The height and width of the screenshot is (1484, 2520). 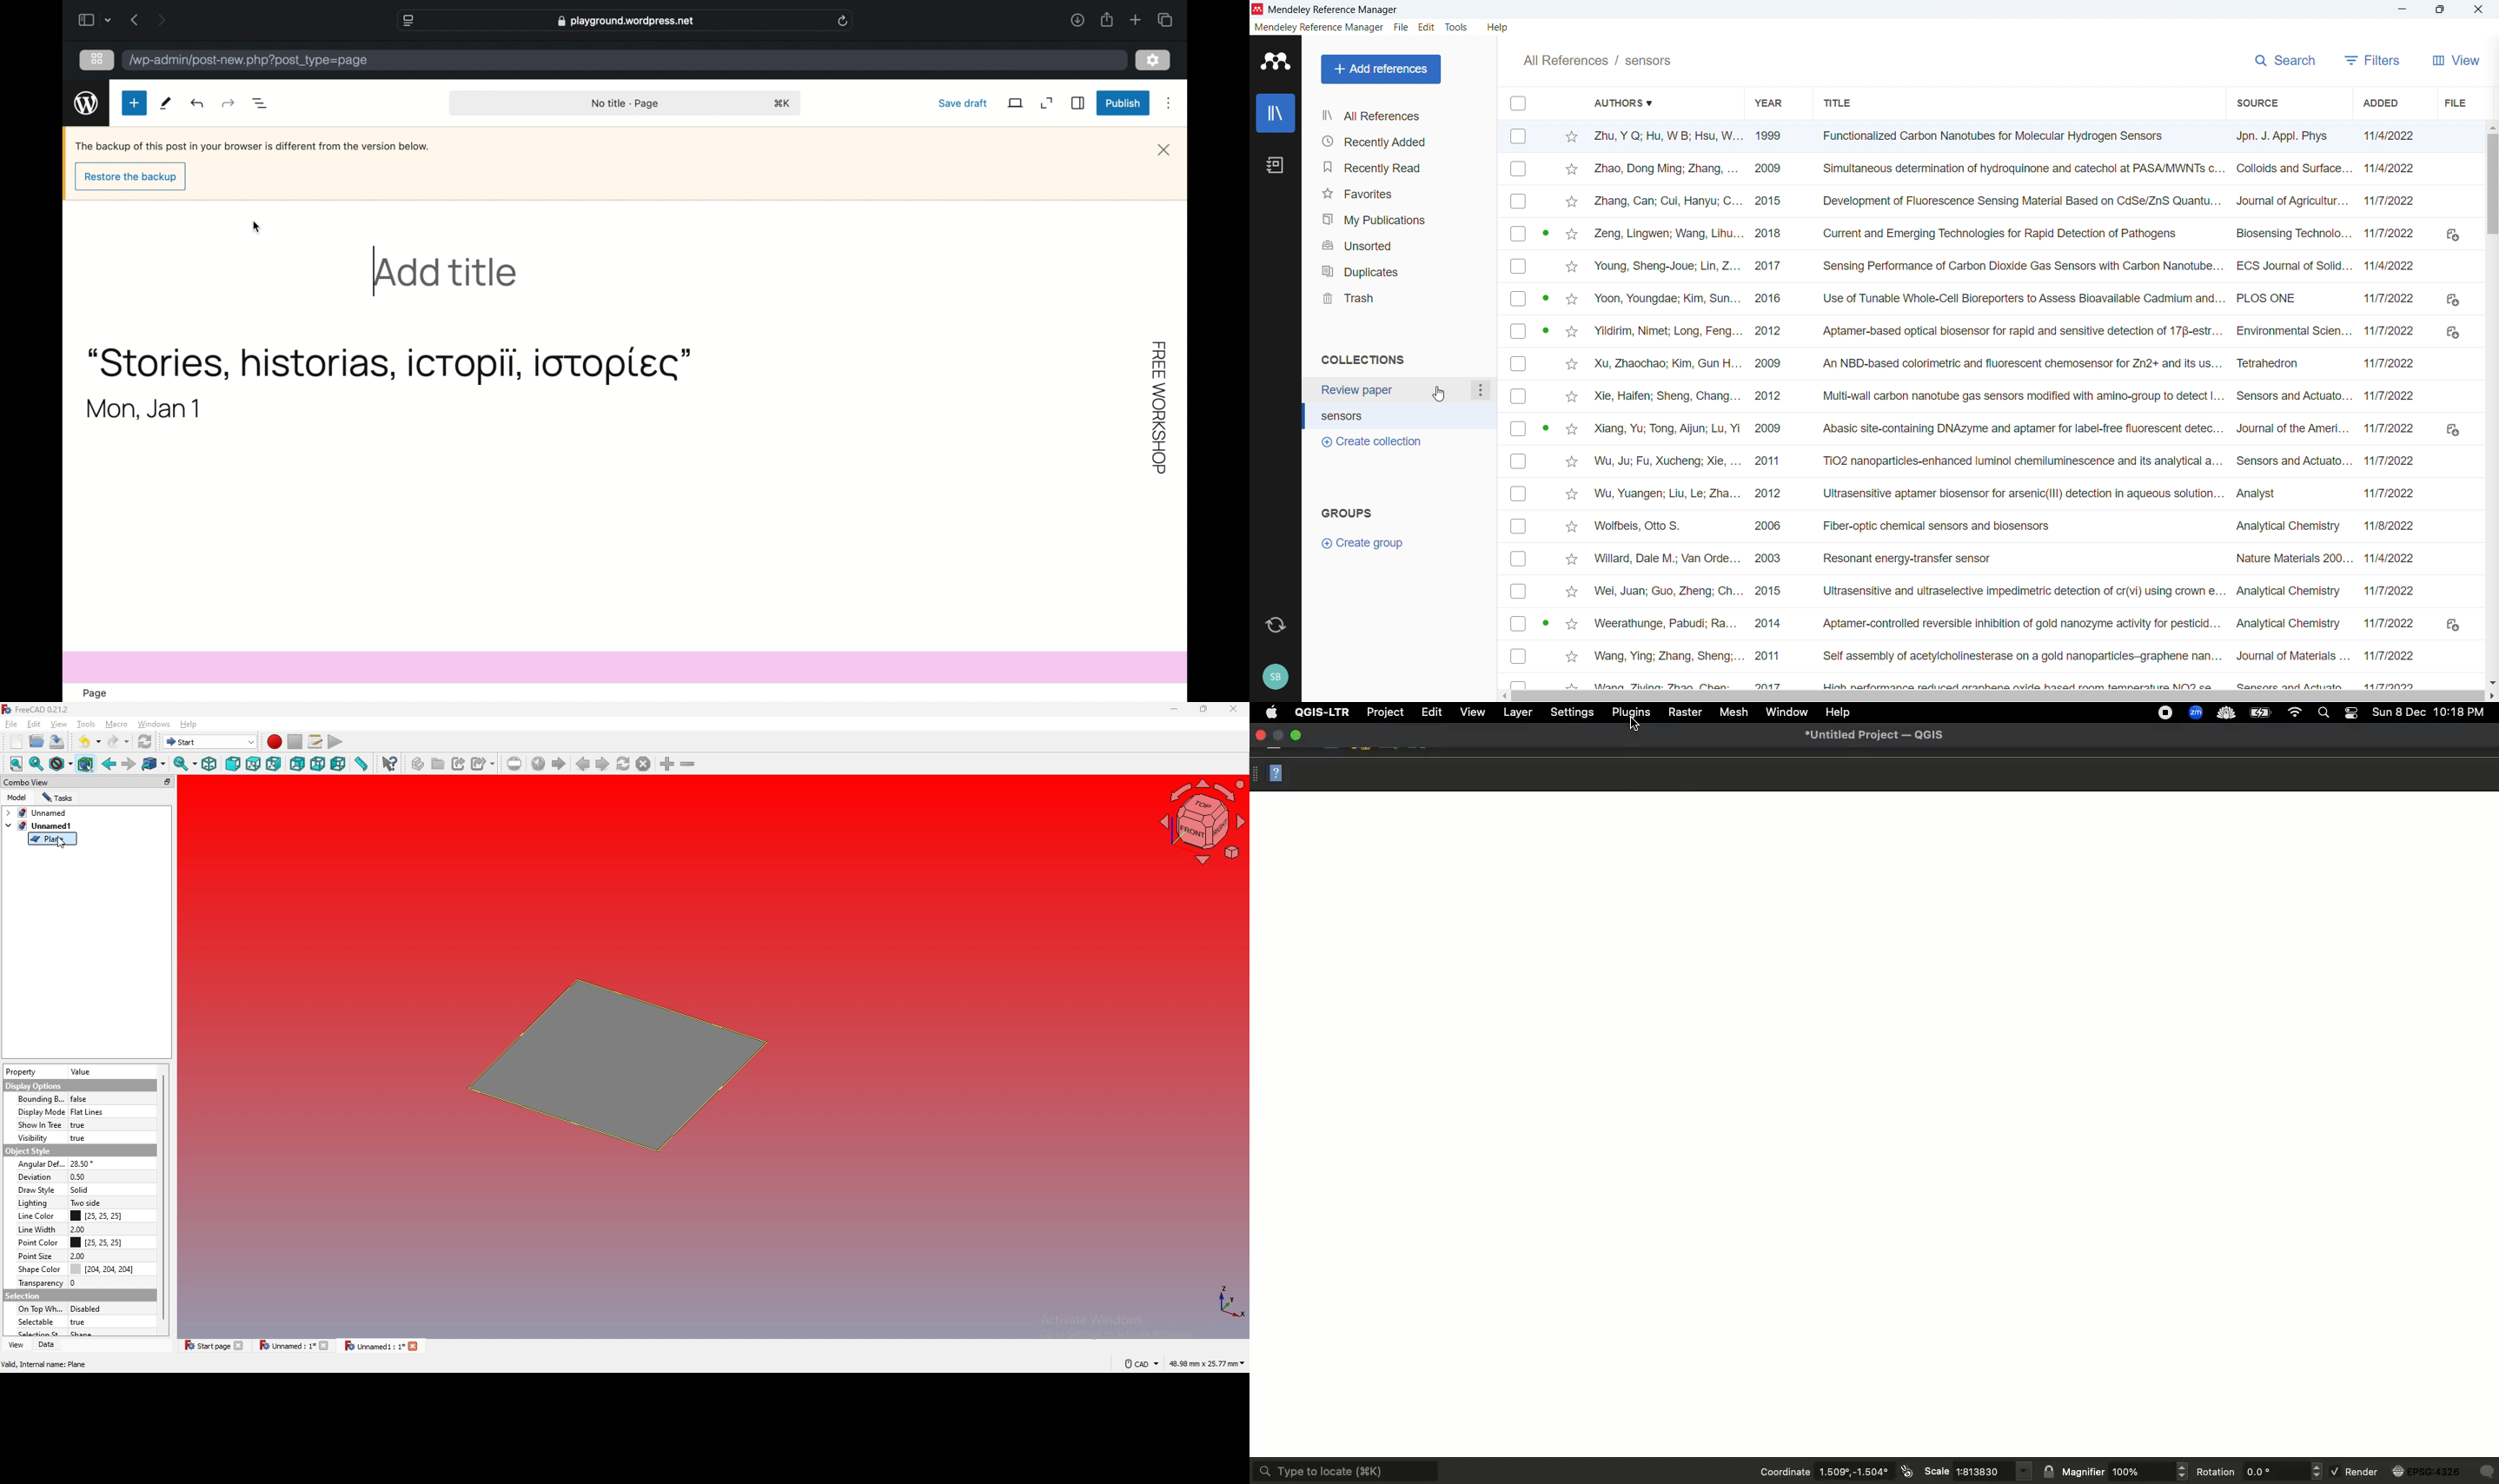 What do you see at coordinates (381, 1348) in the screenshot?
I see `Unnamed 1 : 1*` at bounding box center [381, 1348].